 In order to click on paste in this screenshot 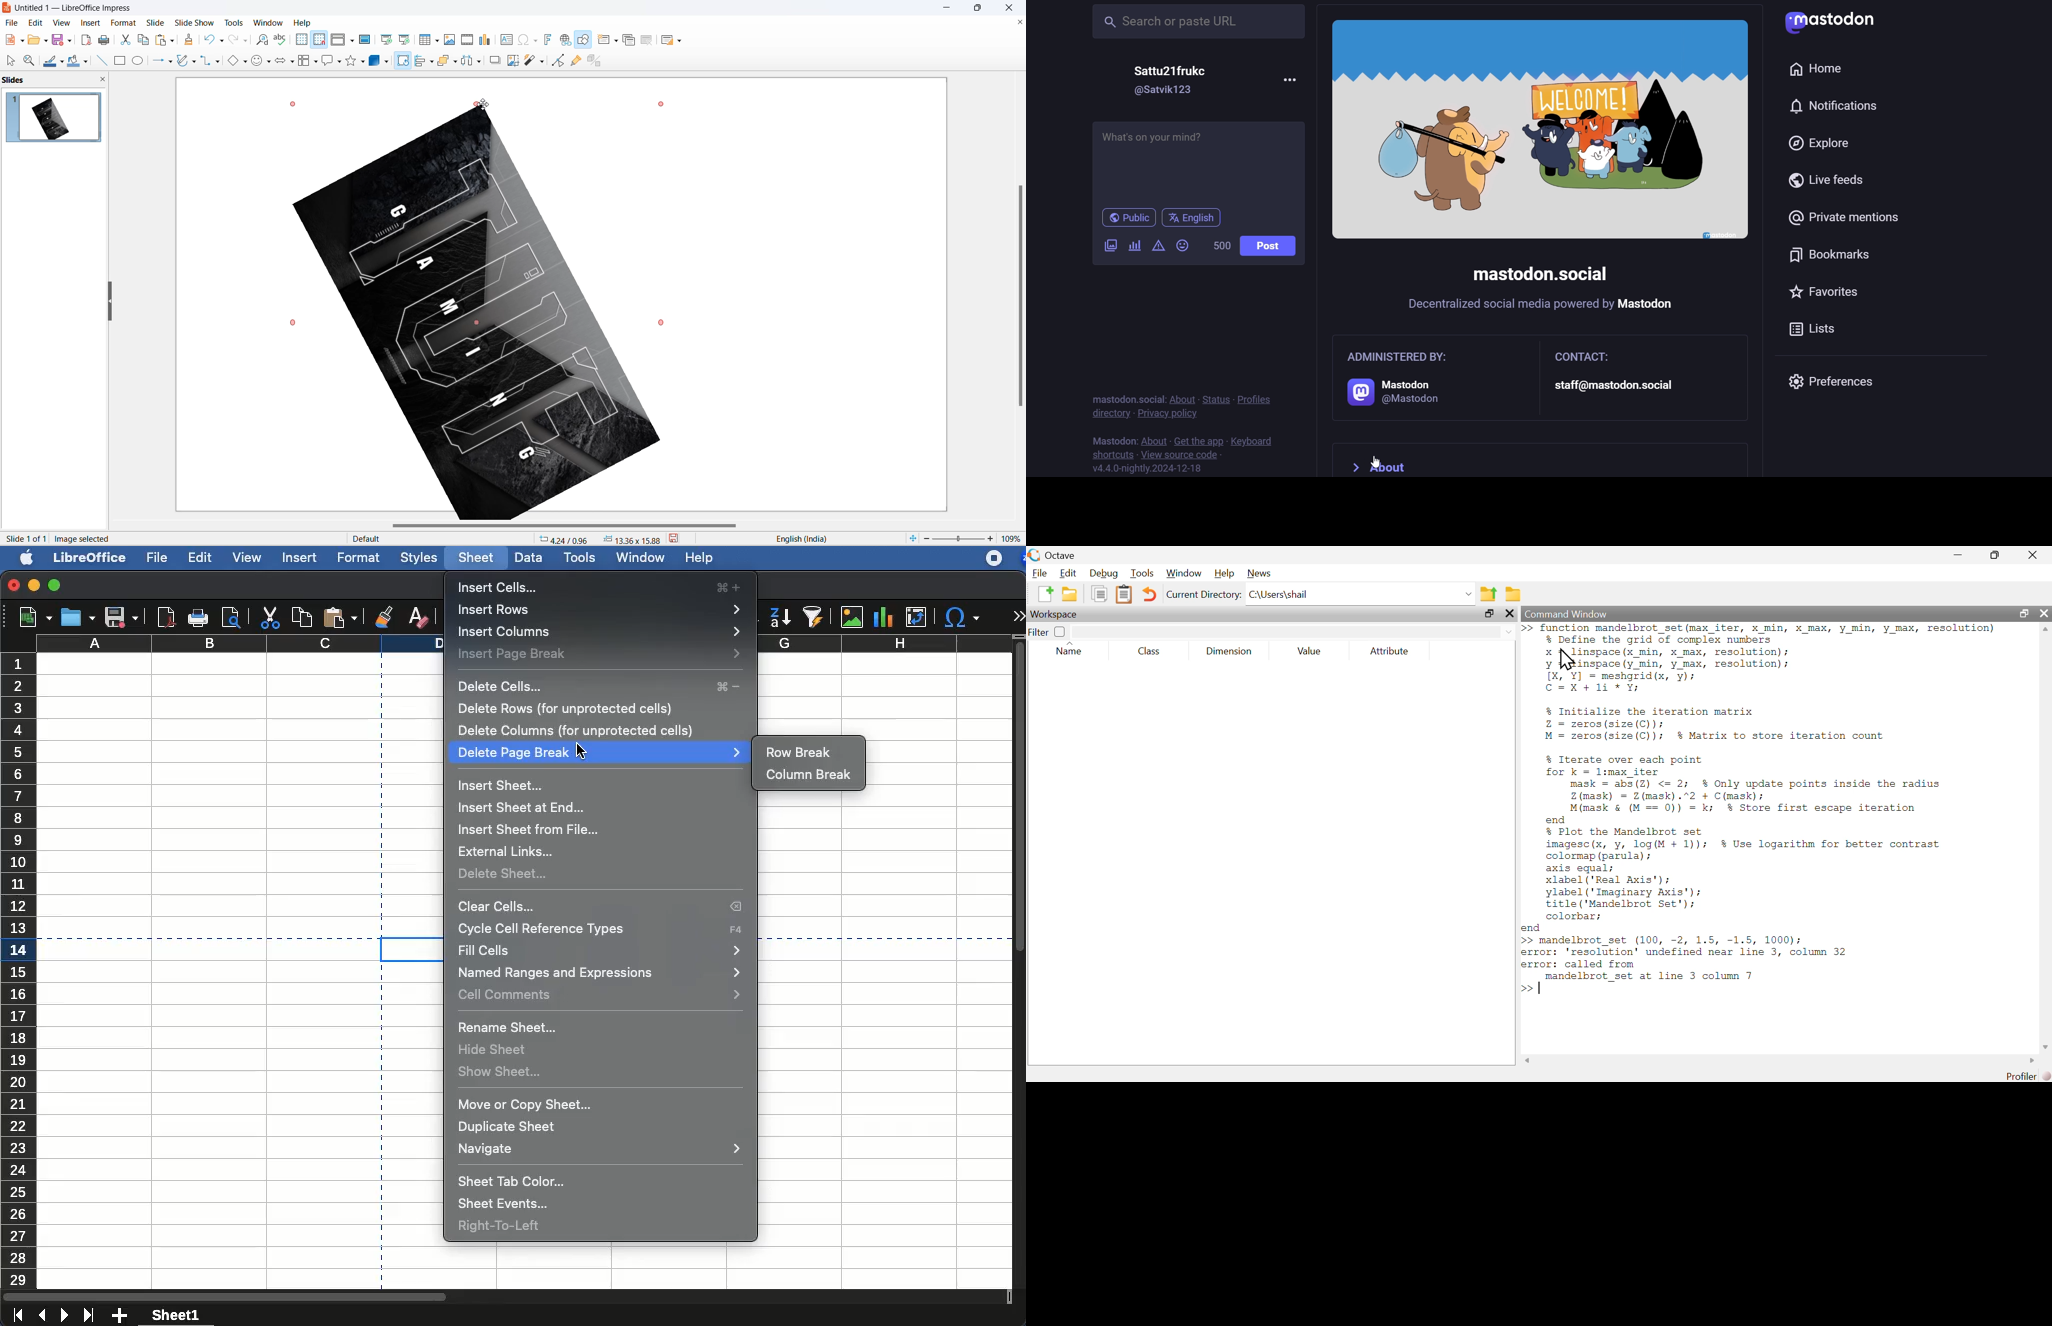, I will do `click(162, 40)`.